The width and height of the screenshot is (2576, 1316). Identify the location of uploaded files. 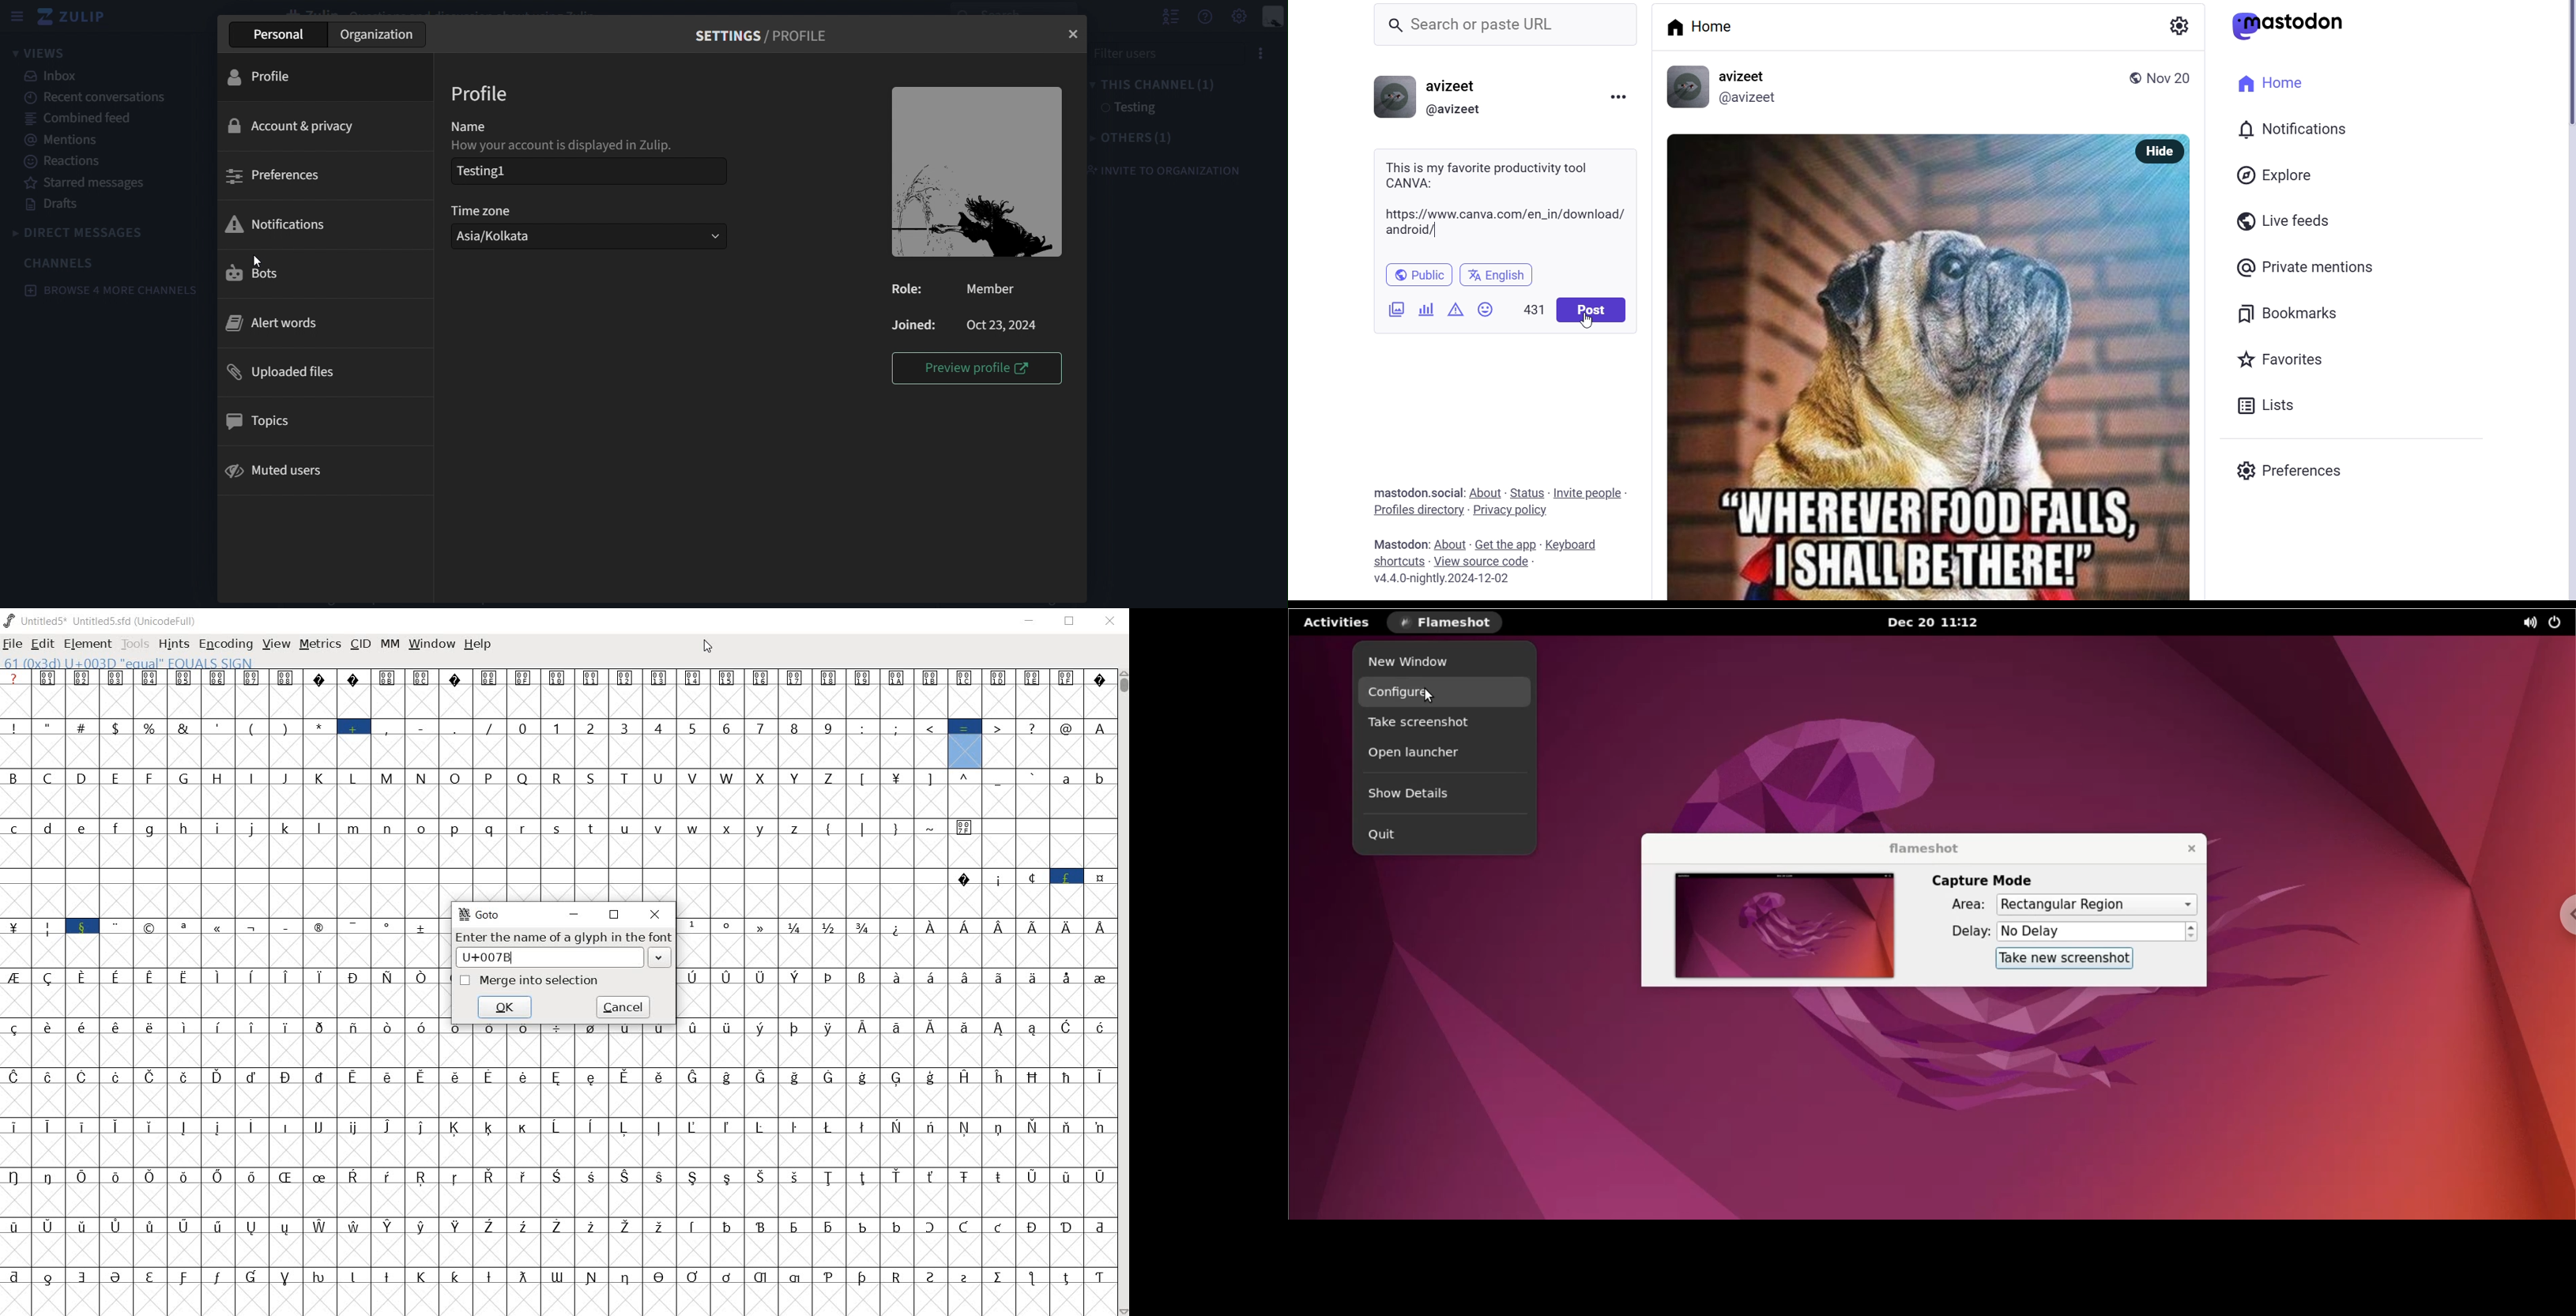
(291, 374).